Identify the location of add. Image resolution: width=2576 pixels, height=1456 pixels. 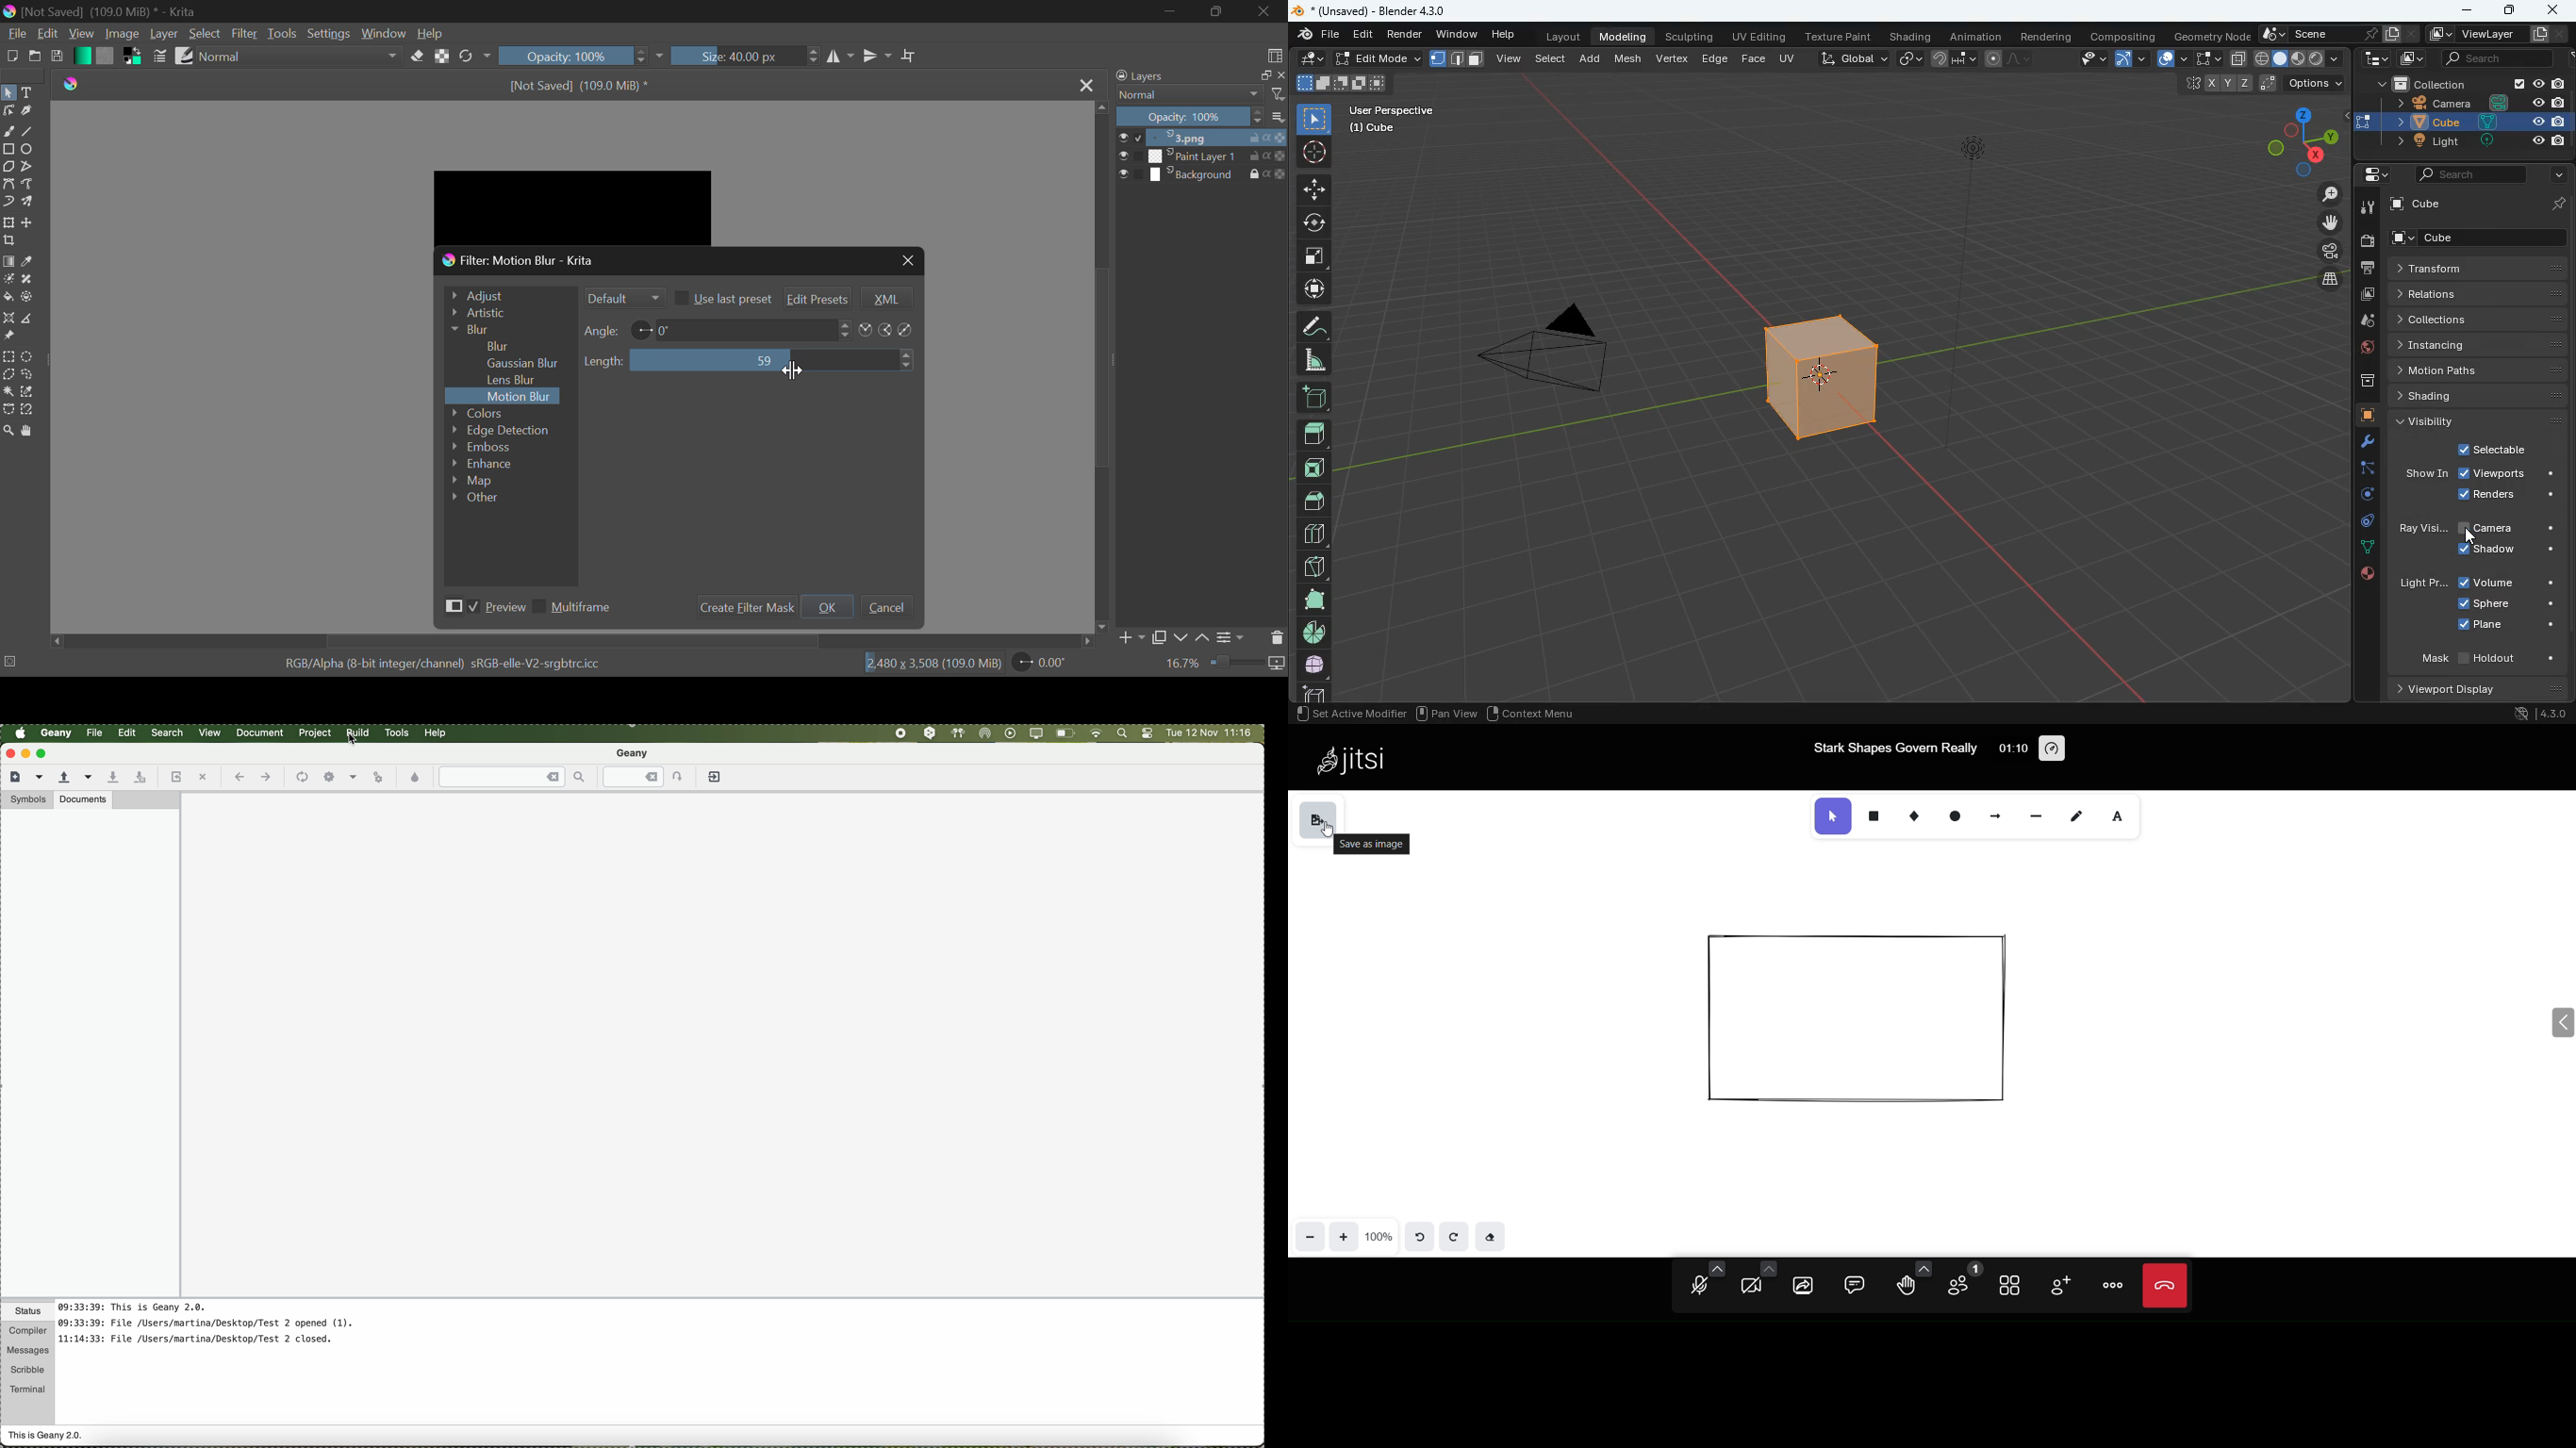
(1591, 60).